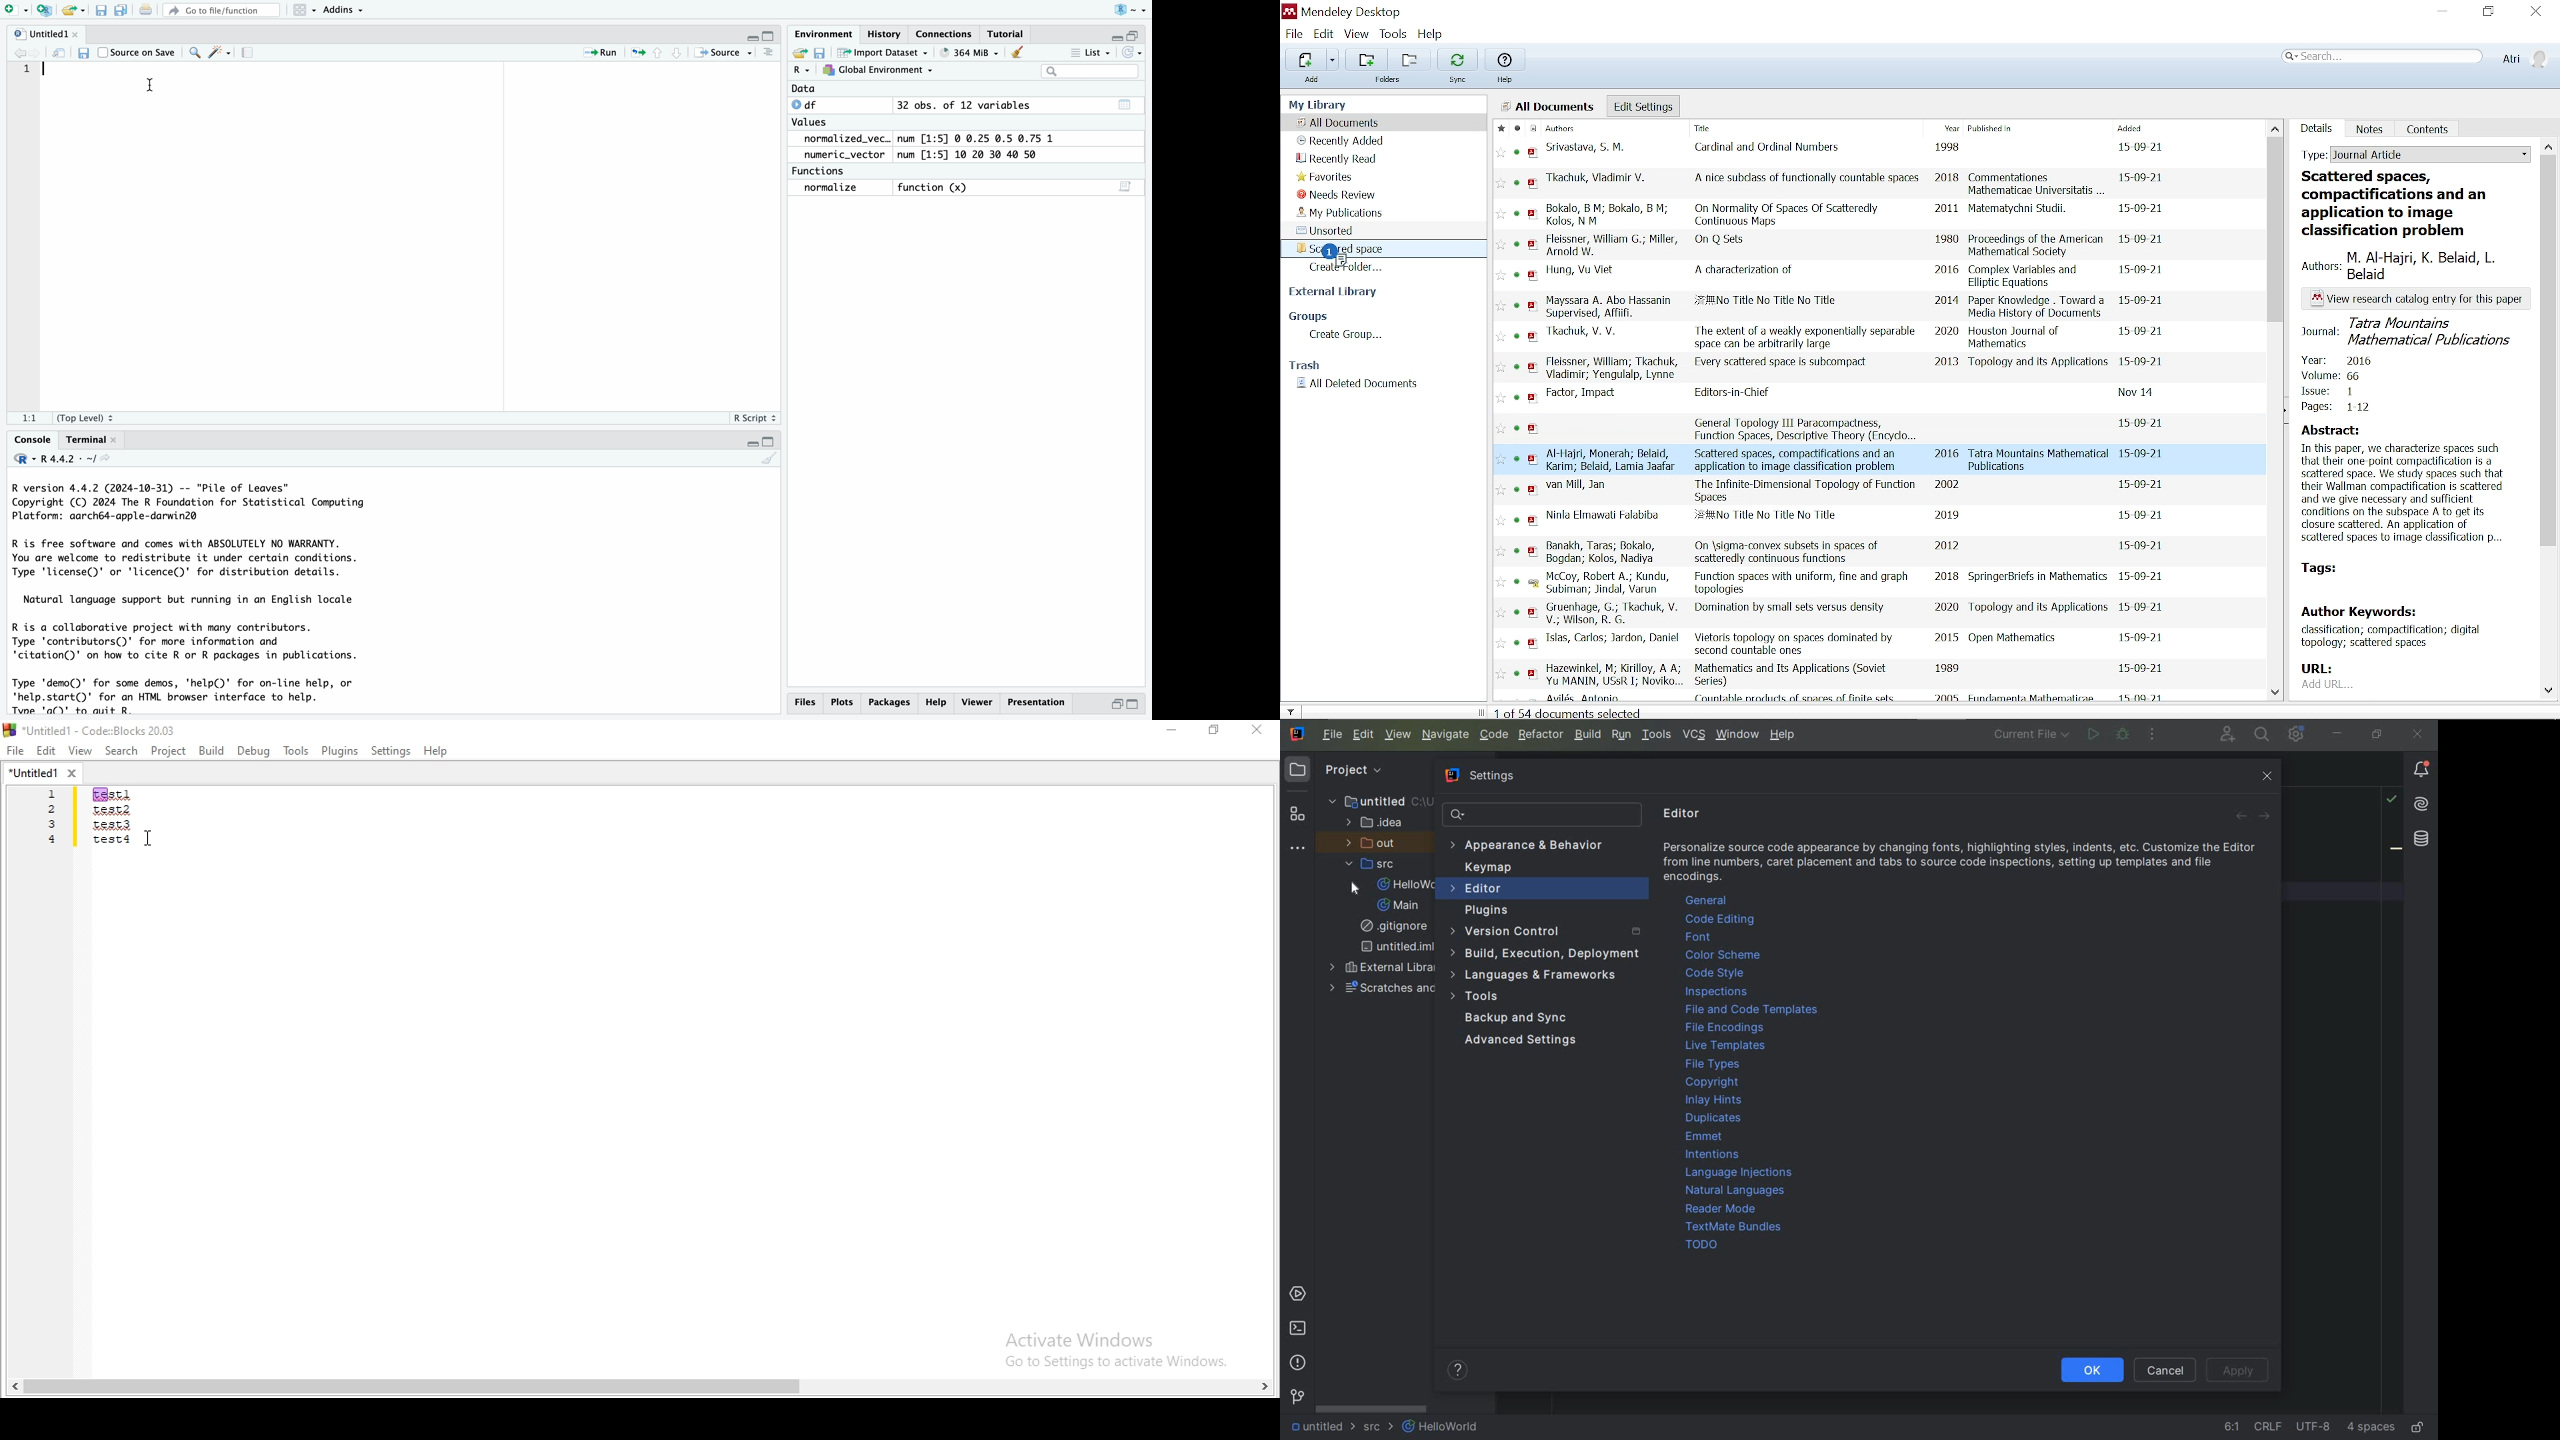 Image resolution: width=2576 pixels, height=1456 pixels. What do you see at coordinates (2415, 153) in the screenshot?
I see `Type of the current folder` at bounding box center [2415, 153].